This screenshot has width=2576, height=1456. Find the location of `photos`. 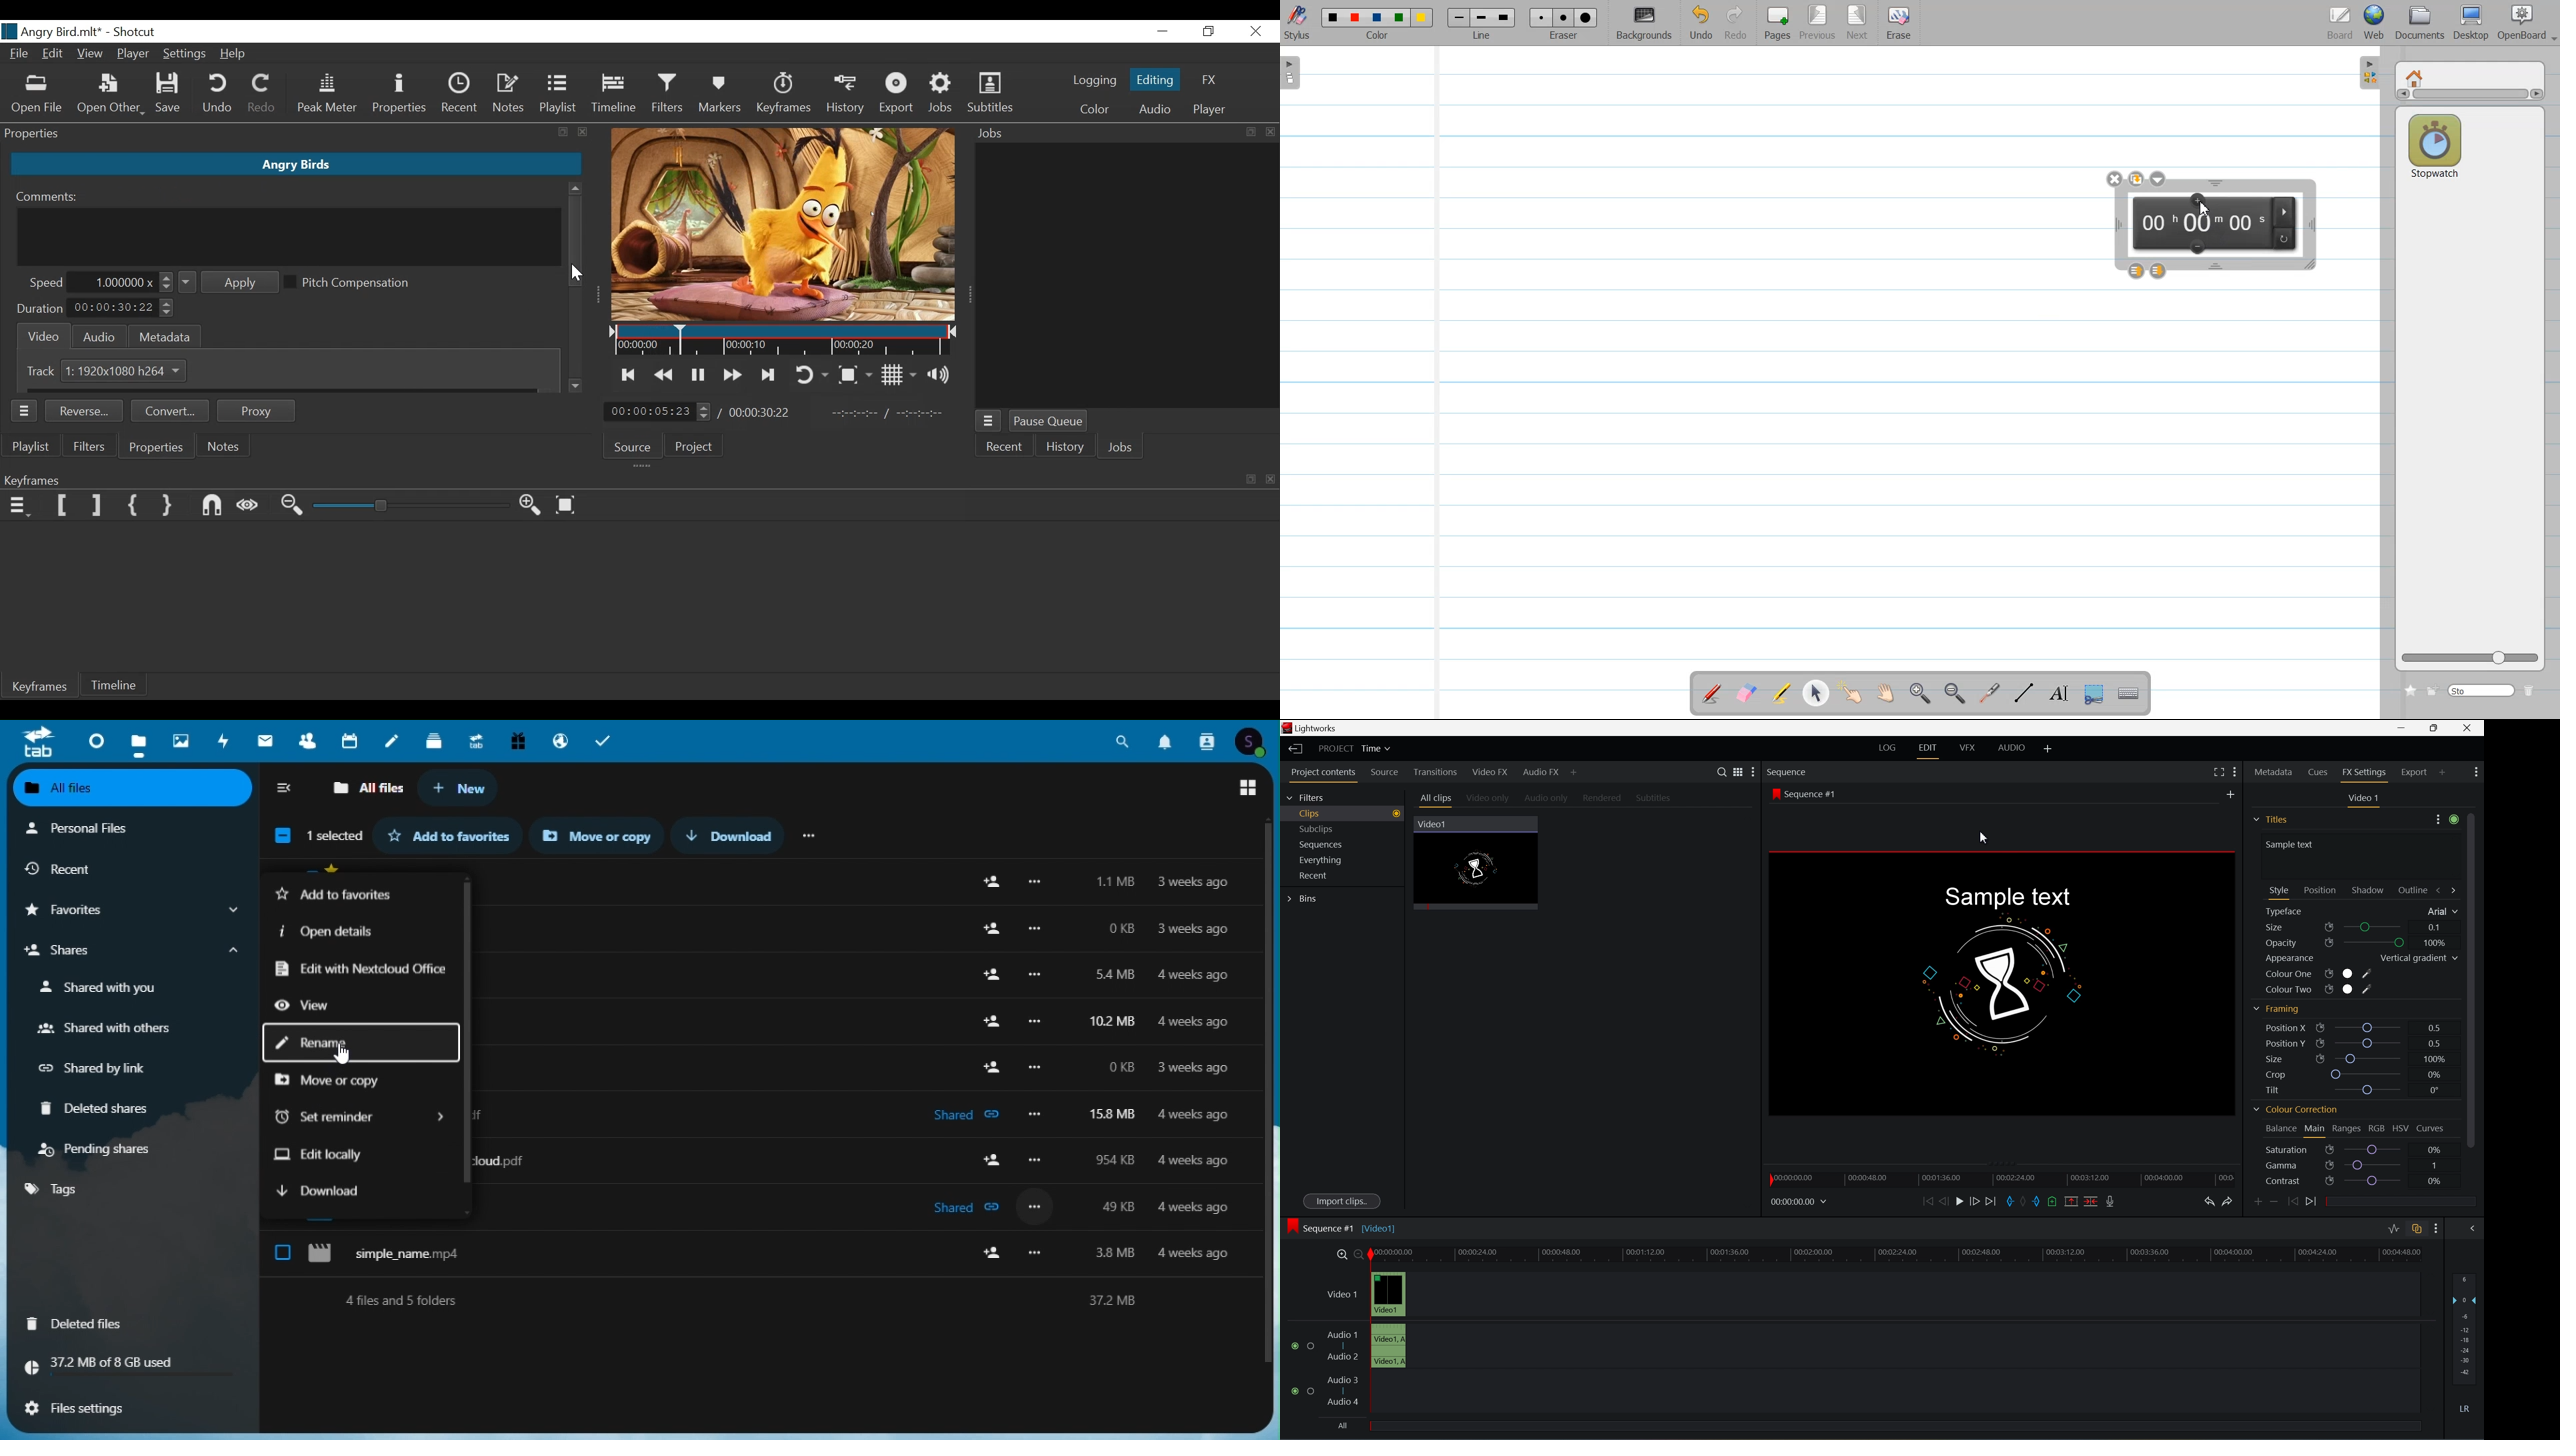

photos is located at coordinates (179, 737).